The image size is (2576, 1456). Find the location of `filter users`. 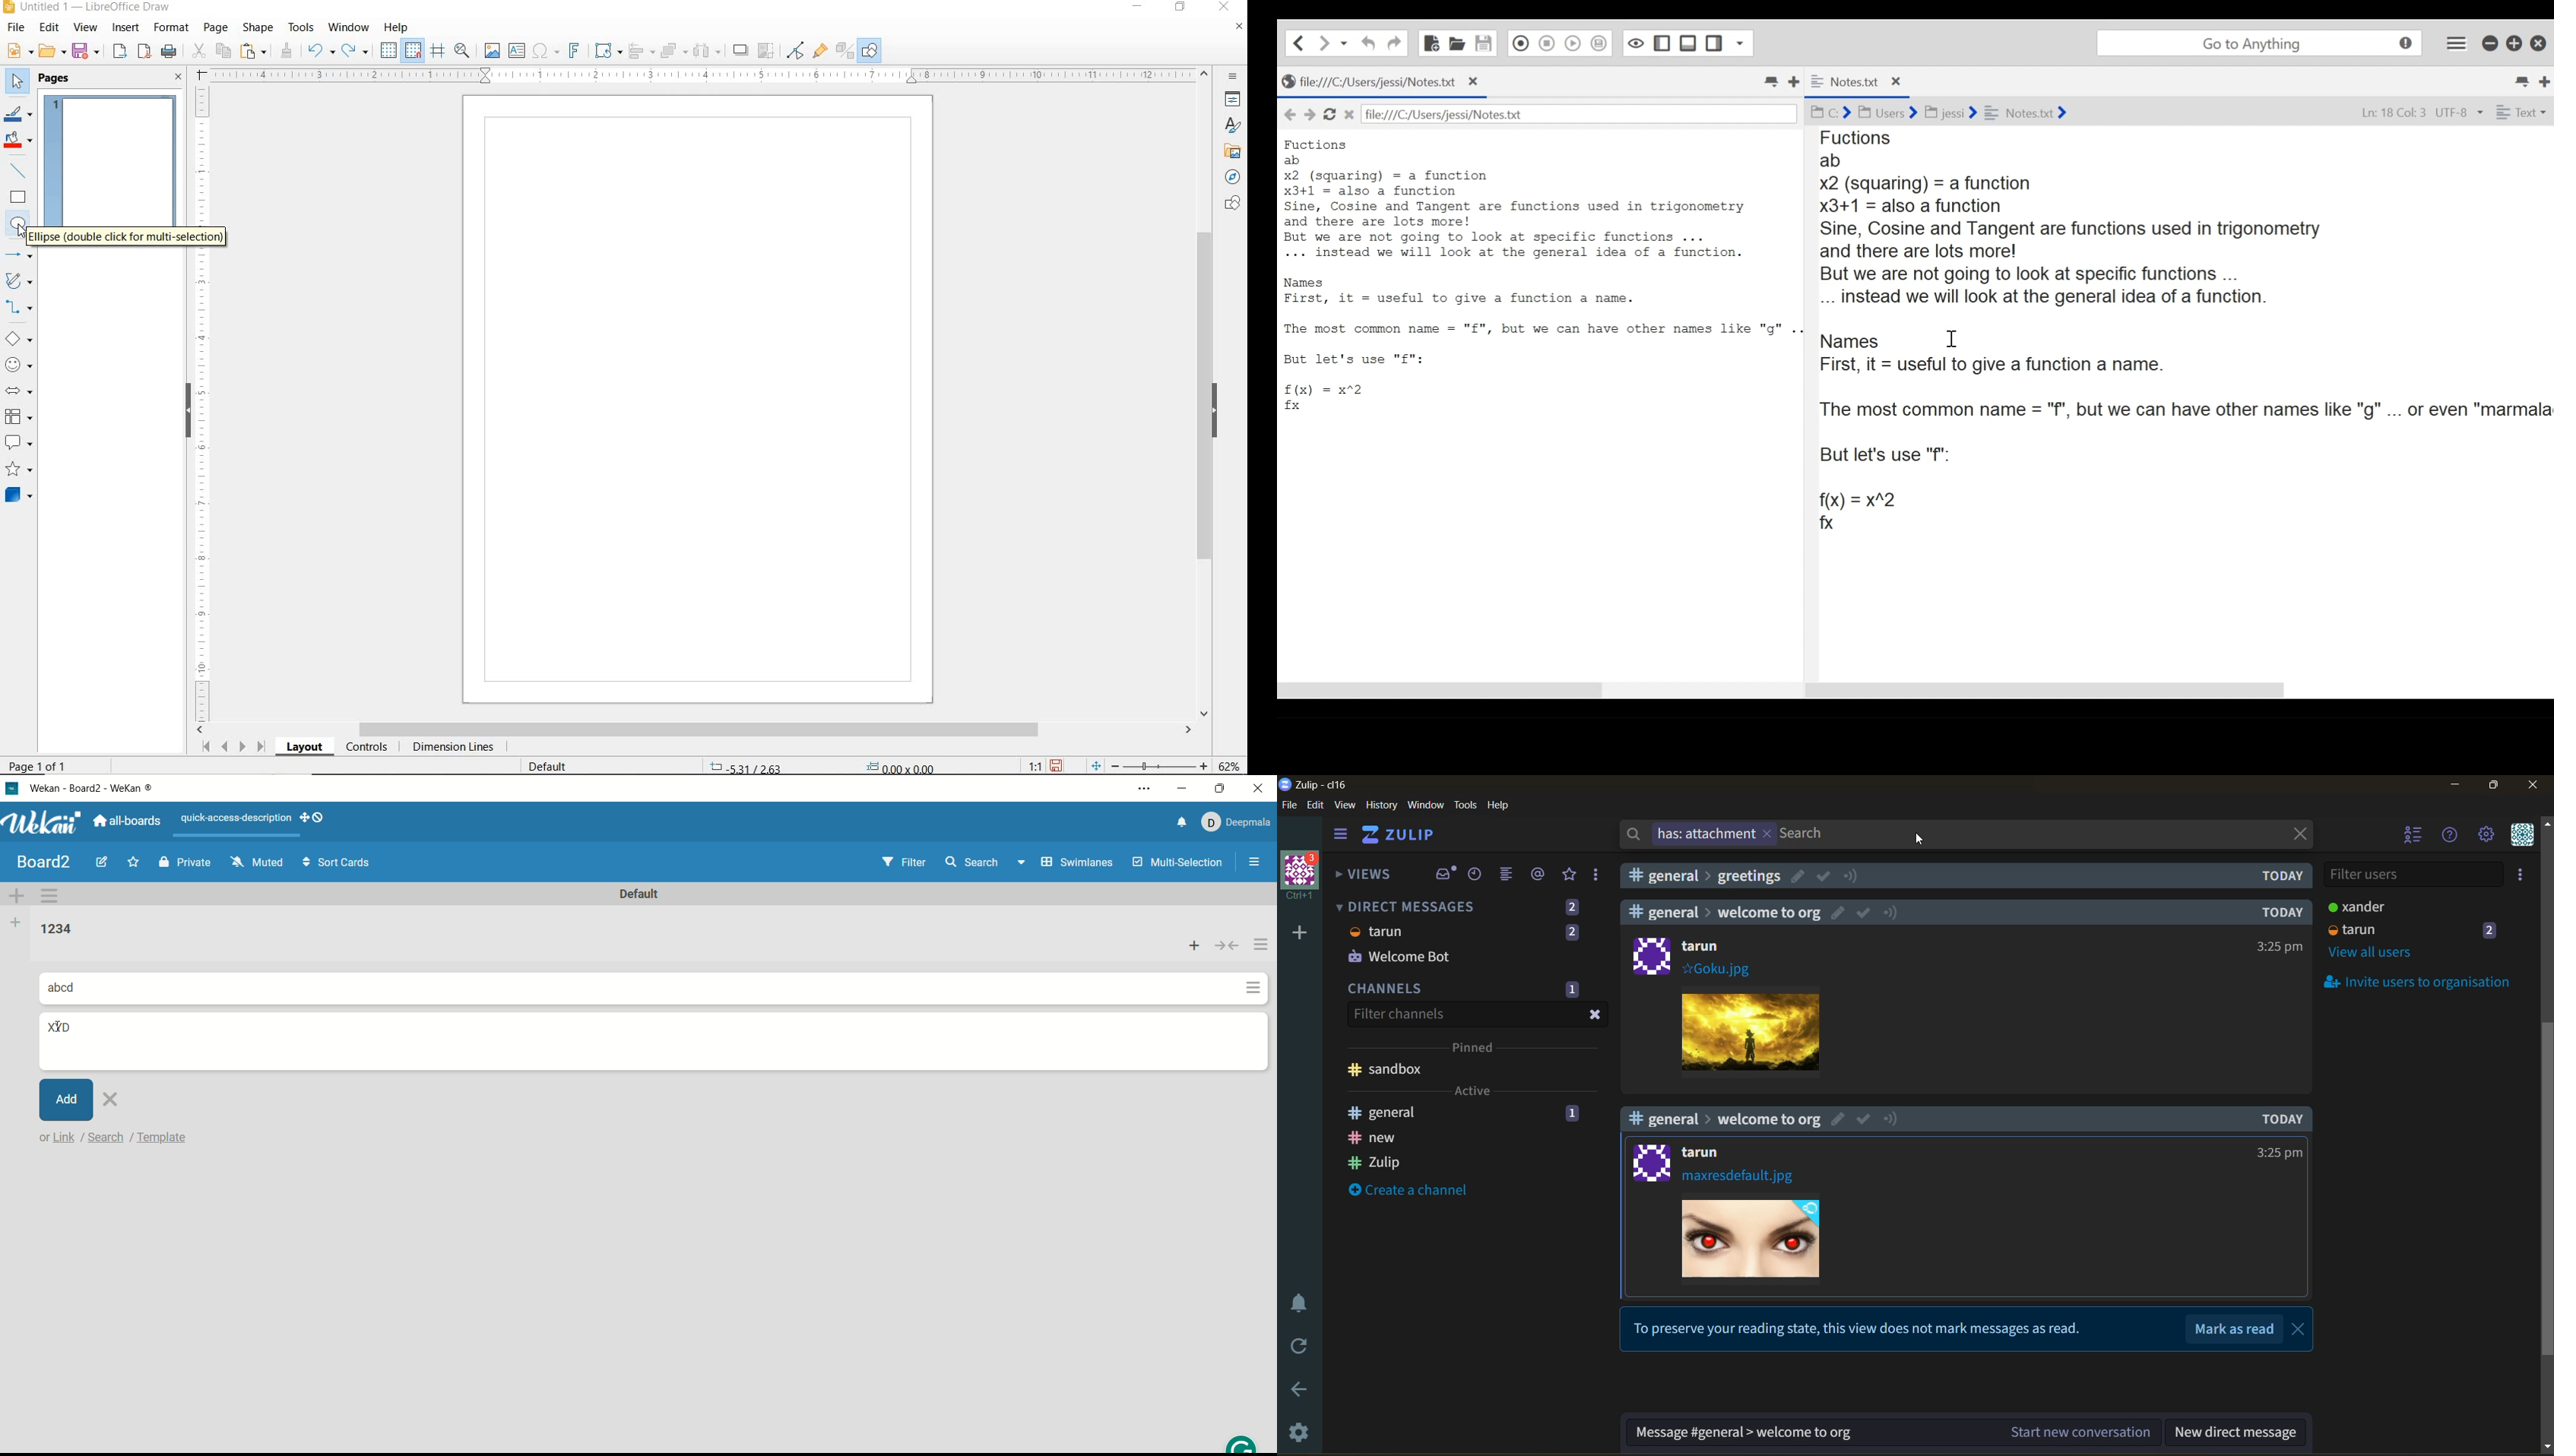

filter users is located at coordinates (2412, 876).